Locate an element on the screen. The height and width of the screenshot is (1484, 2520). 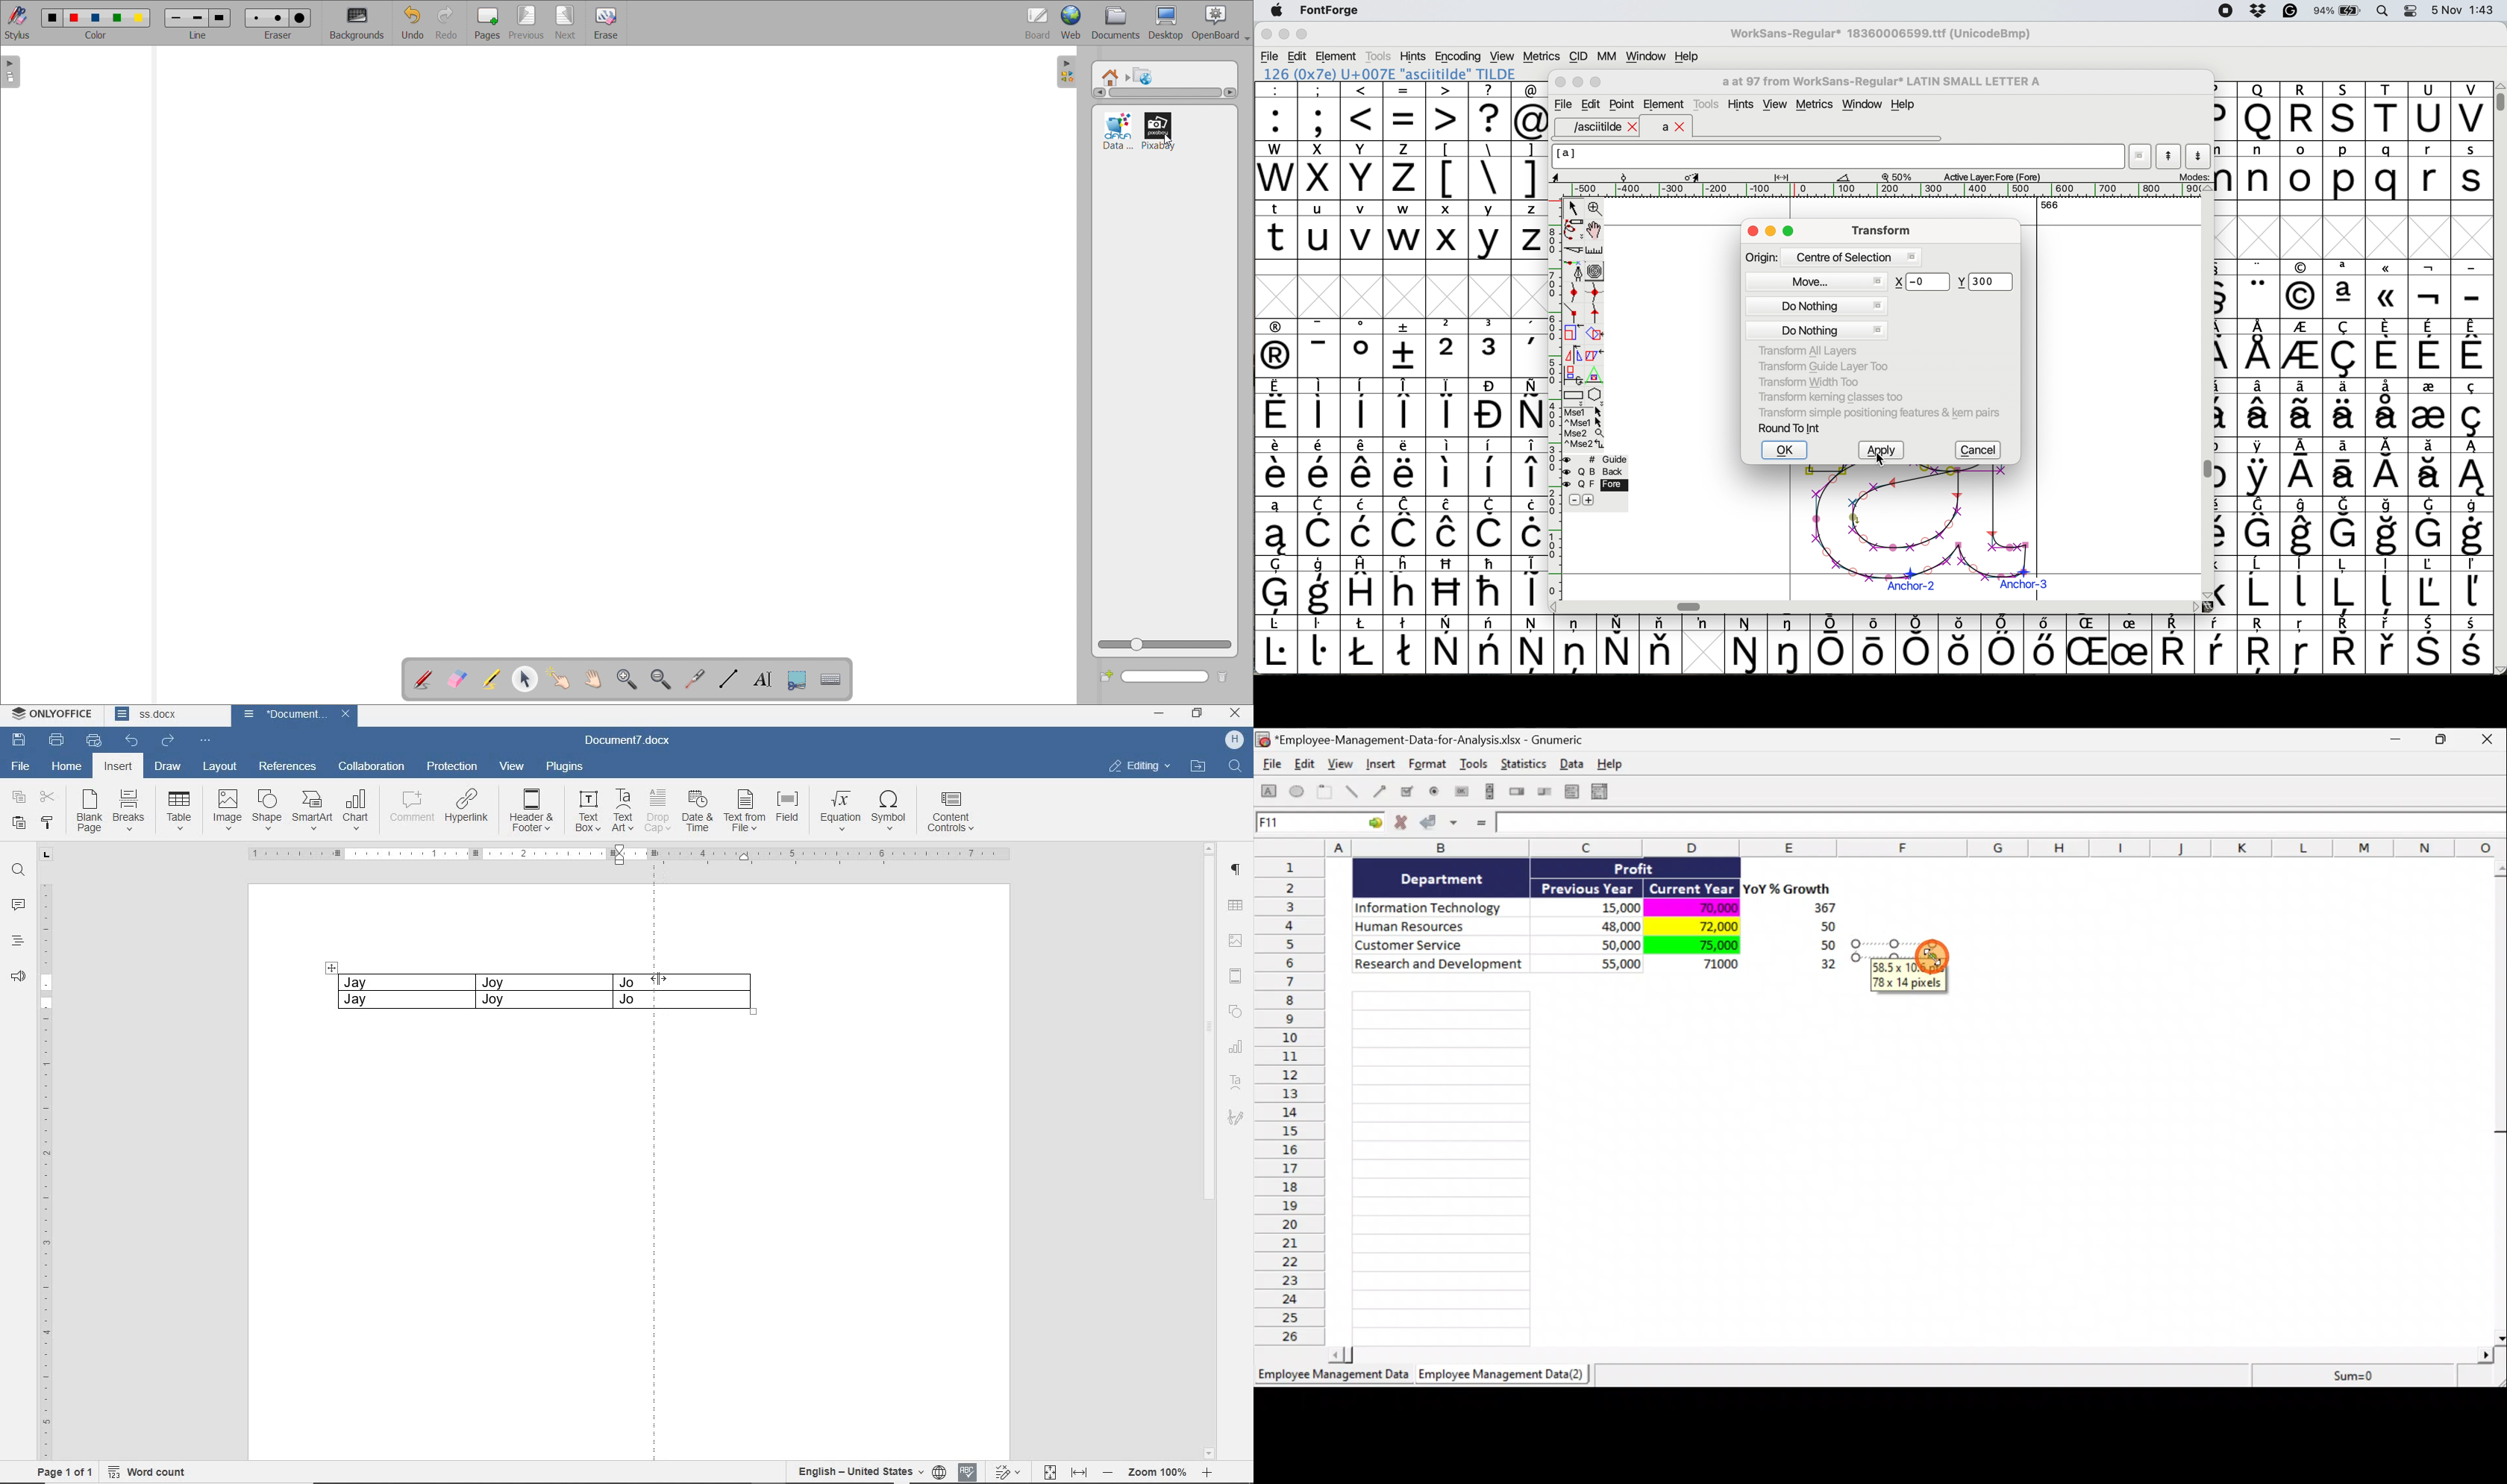
Close is located at coordinates (1561, 82).